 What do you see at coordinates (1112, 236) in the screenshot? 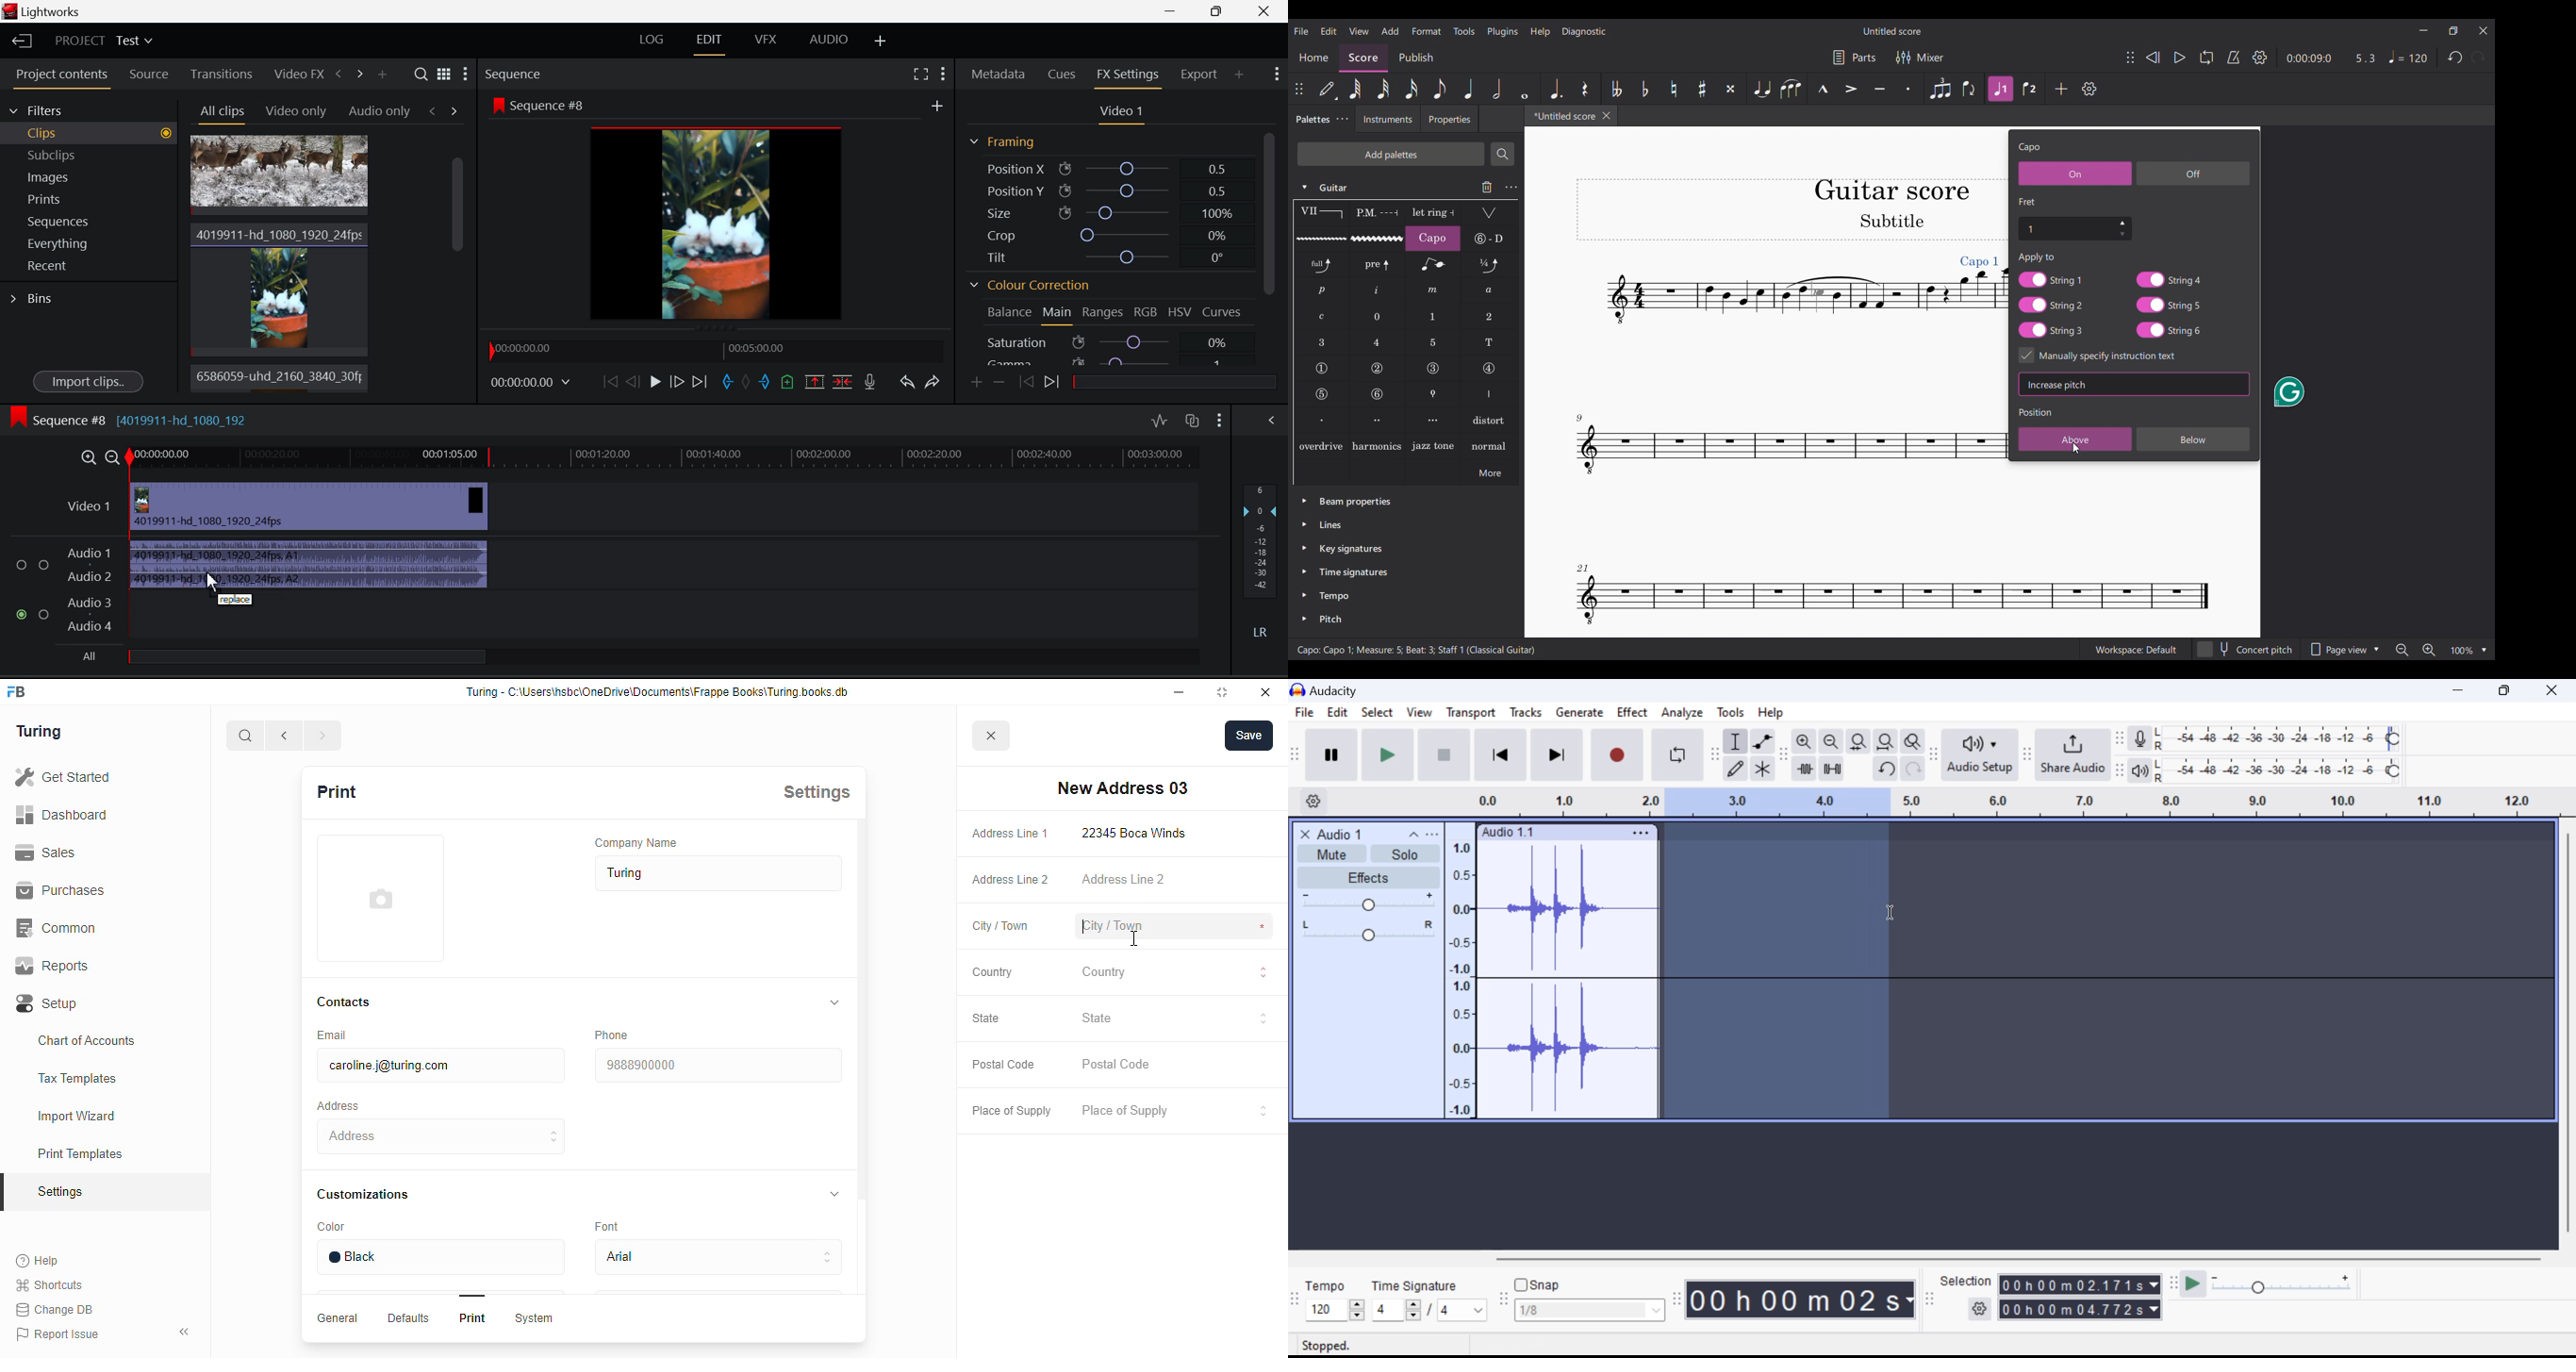
I see `Crop` at bounding box center [1112, 236].